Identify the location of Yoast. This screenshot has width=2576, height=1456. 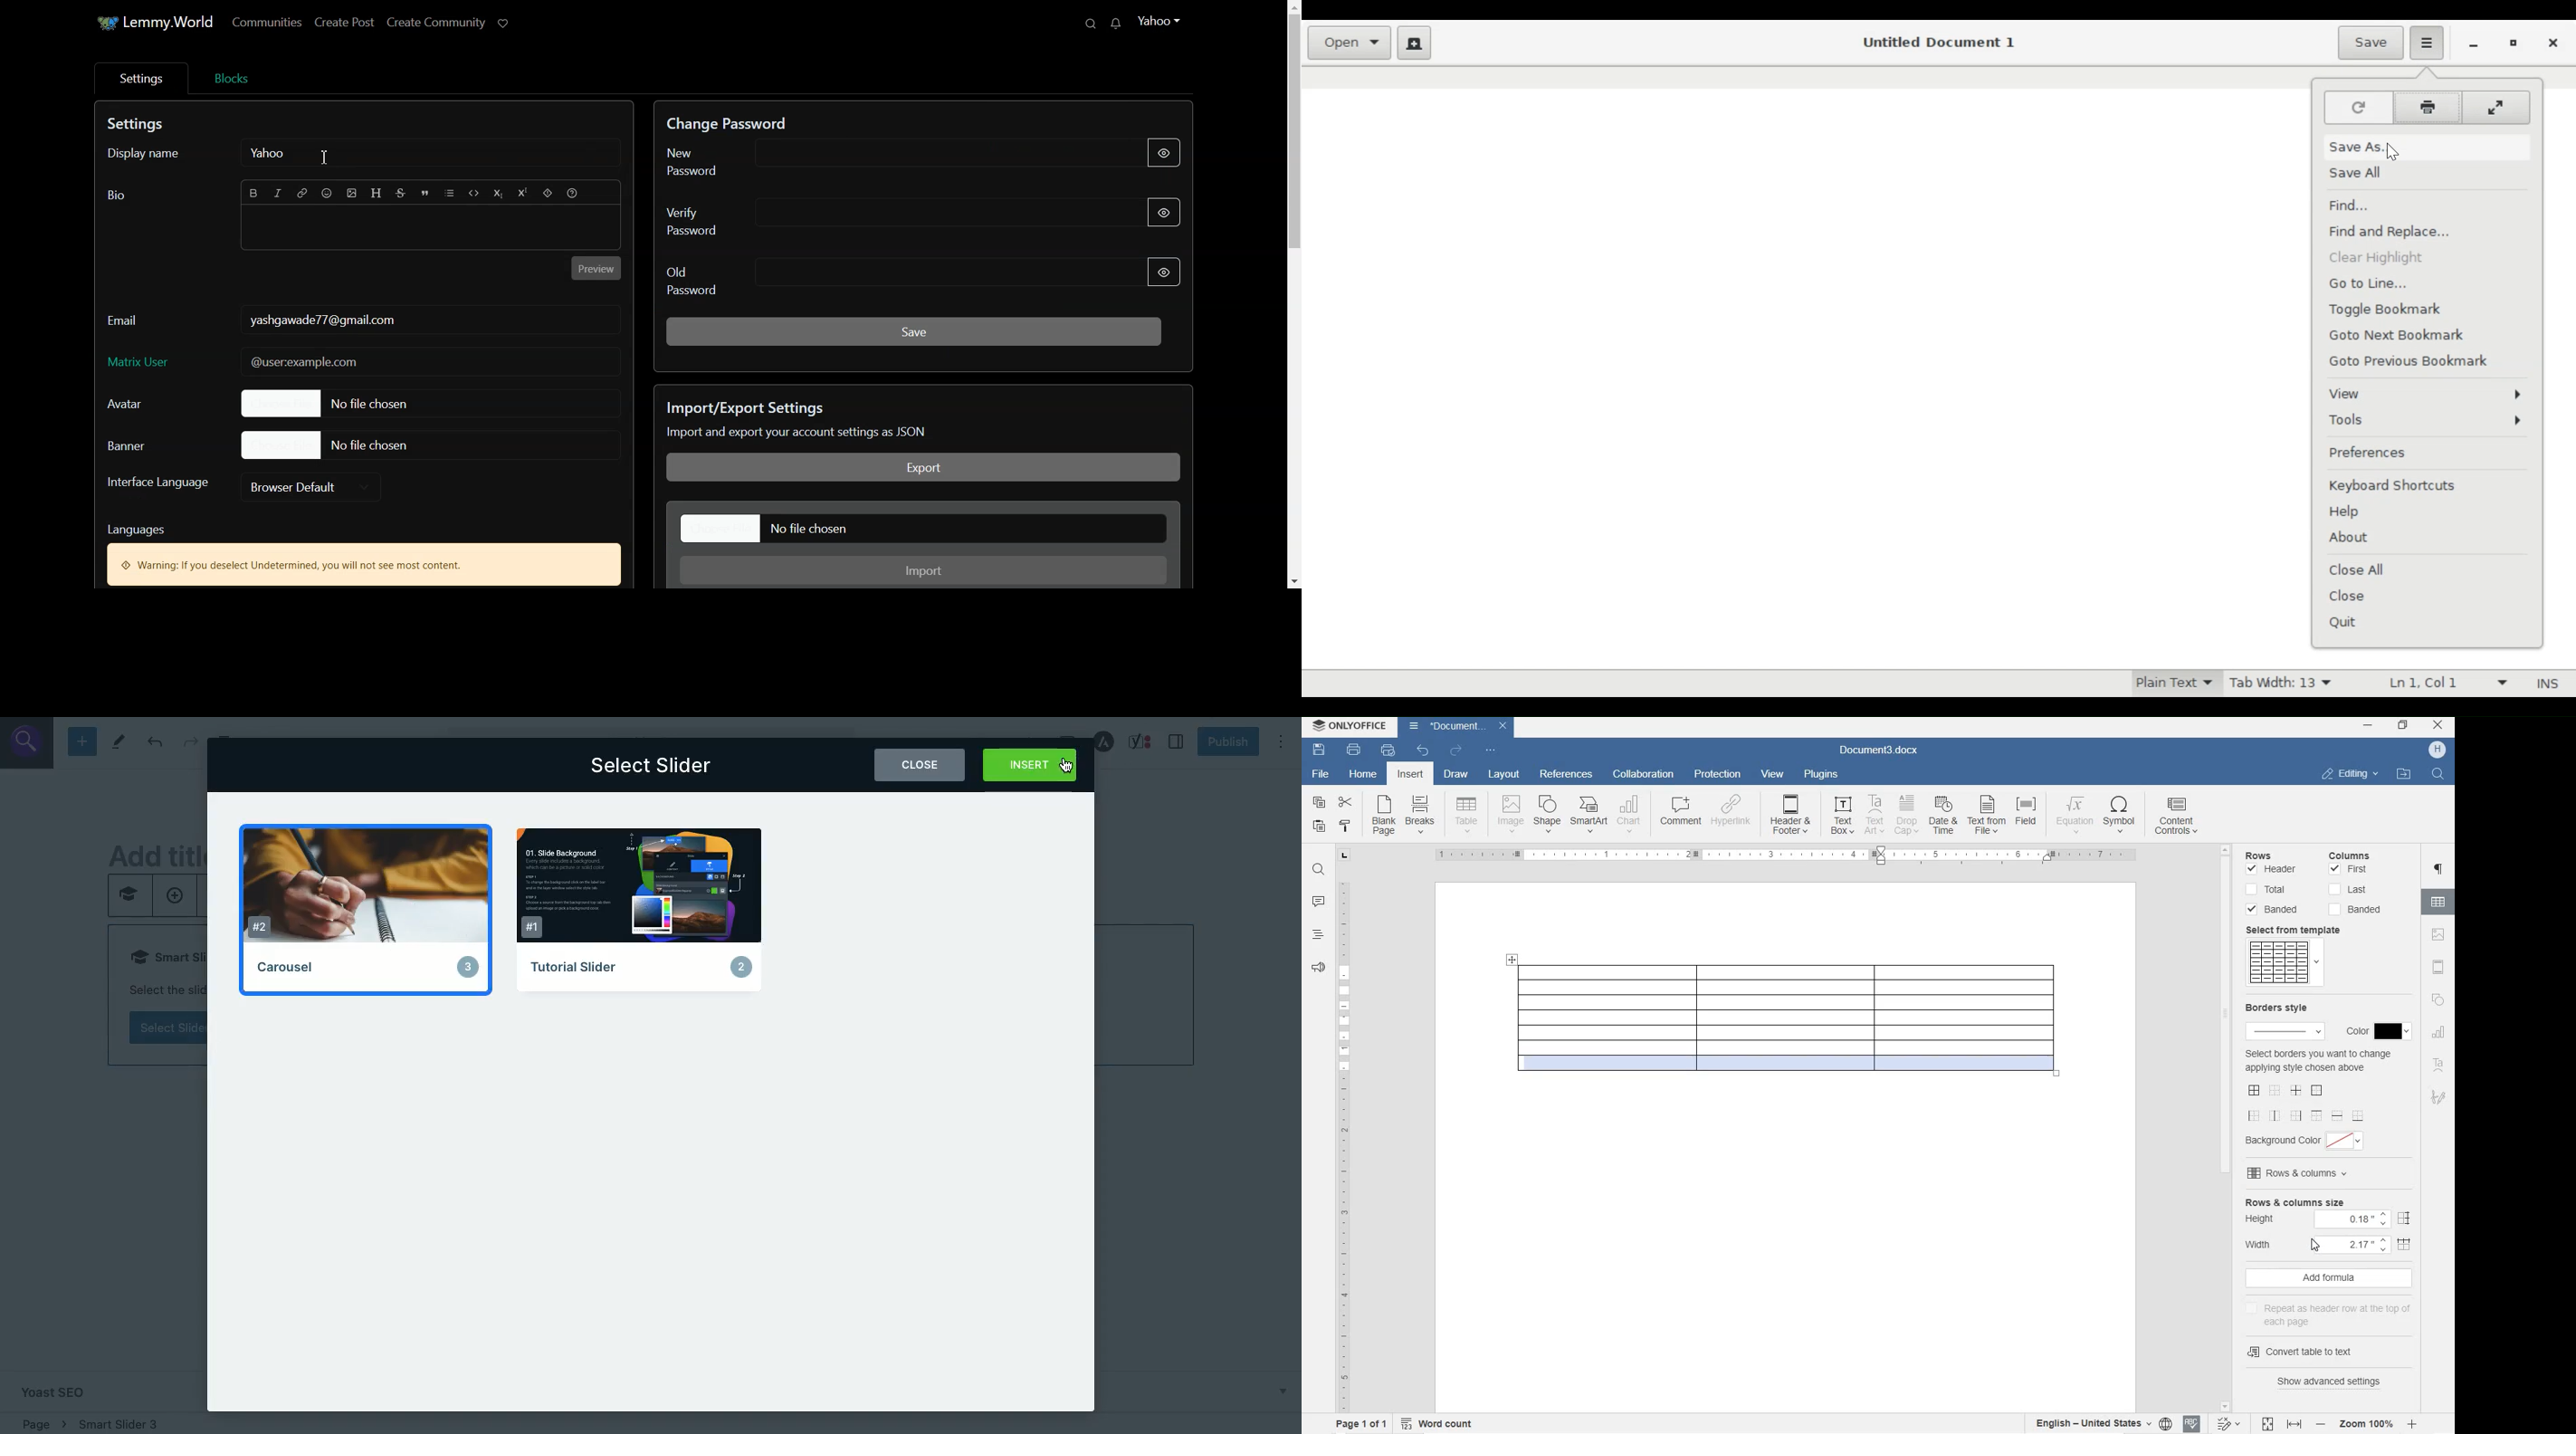
(1142, 741).